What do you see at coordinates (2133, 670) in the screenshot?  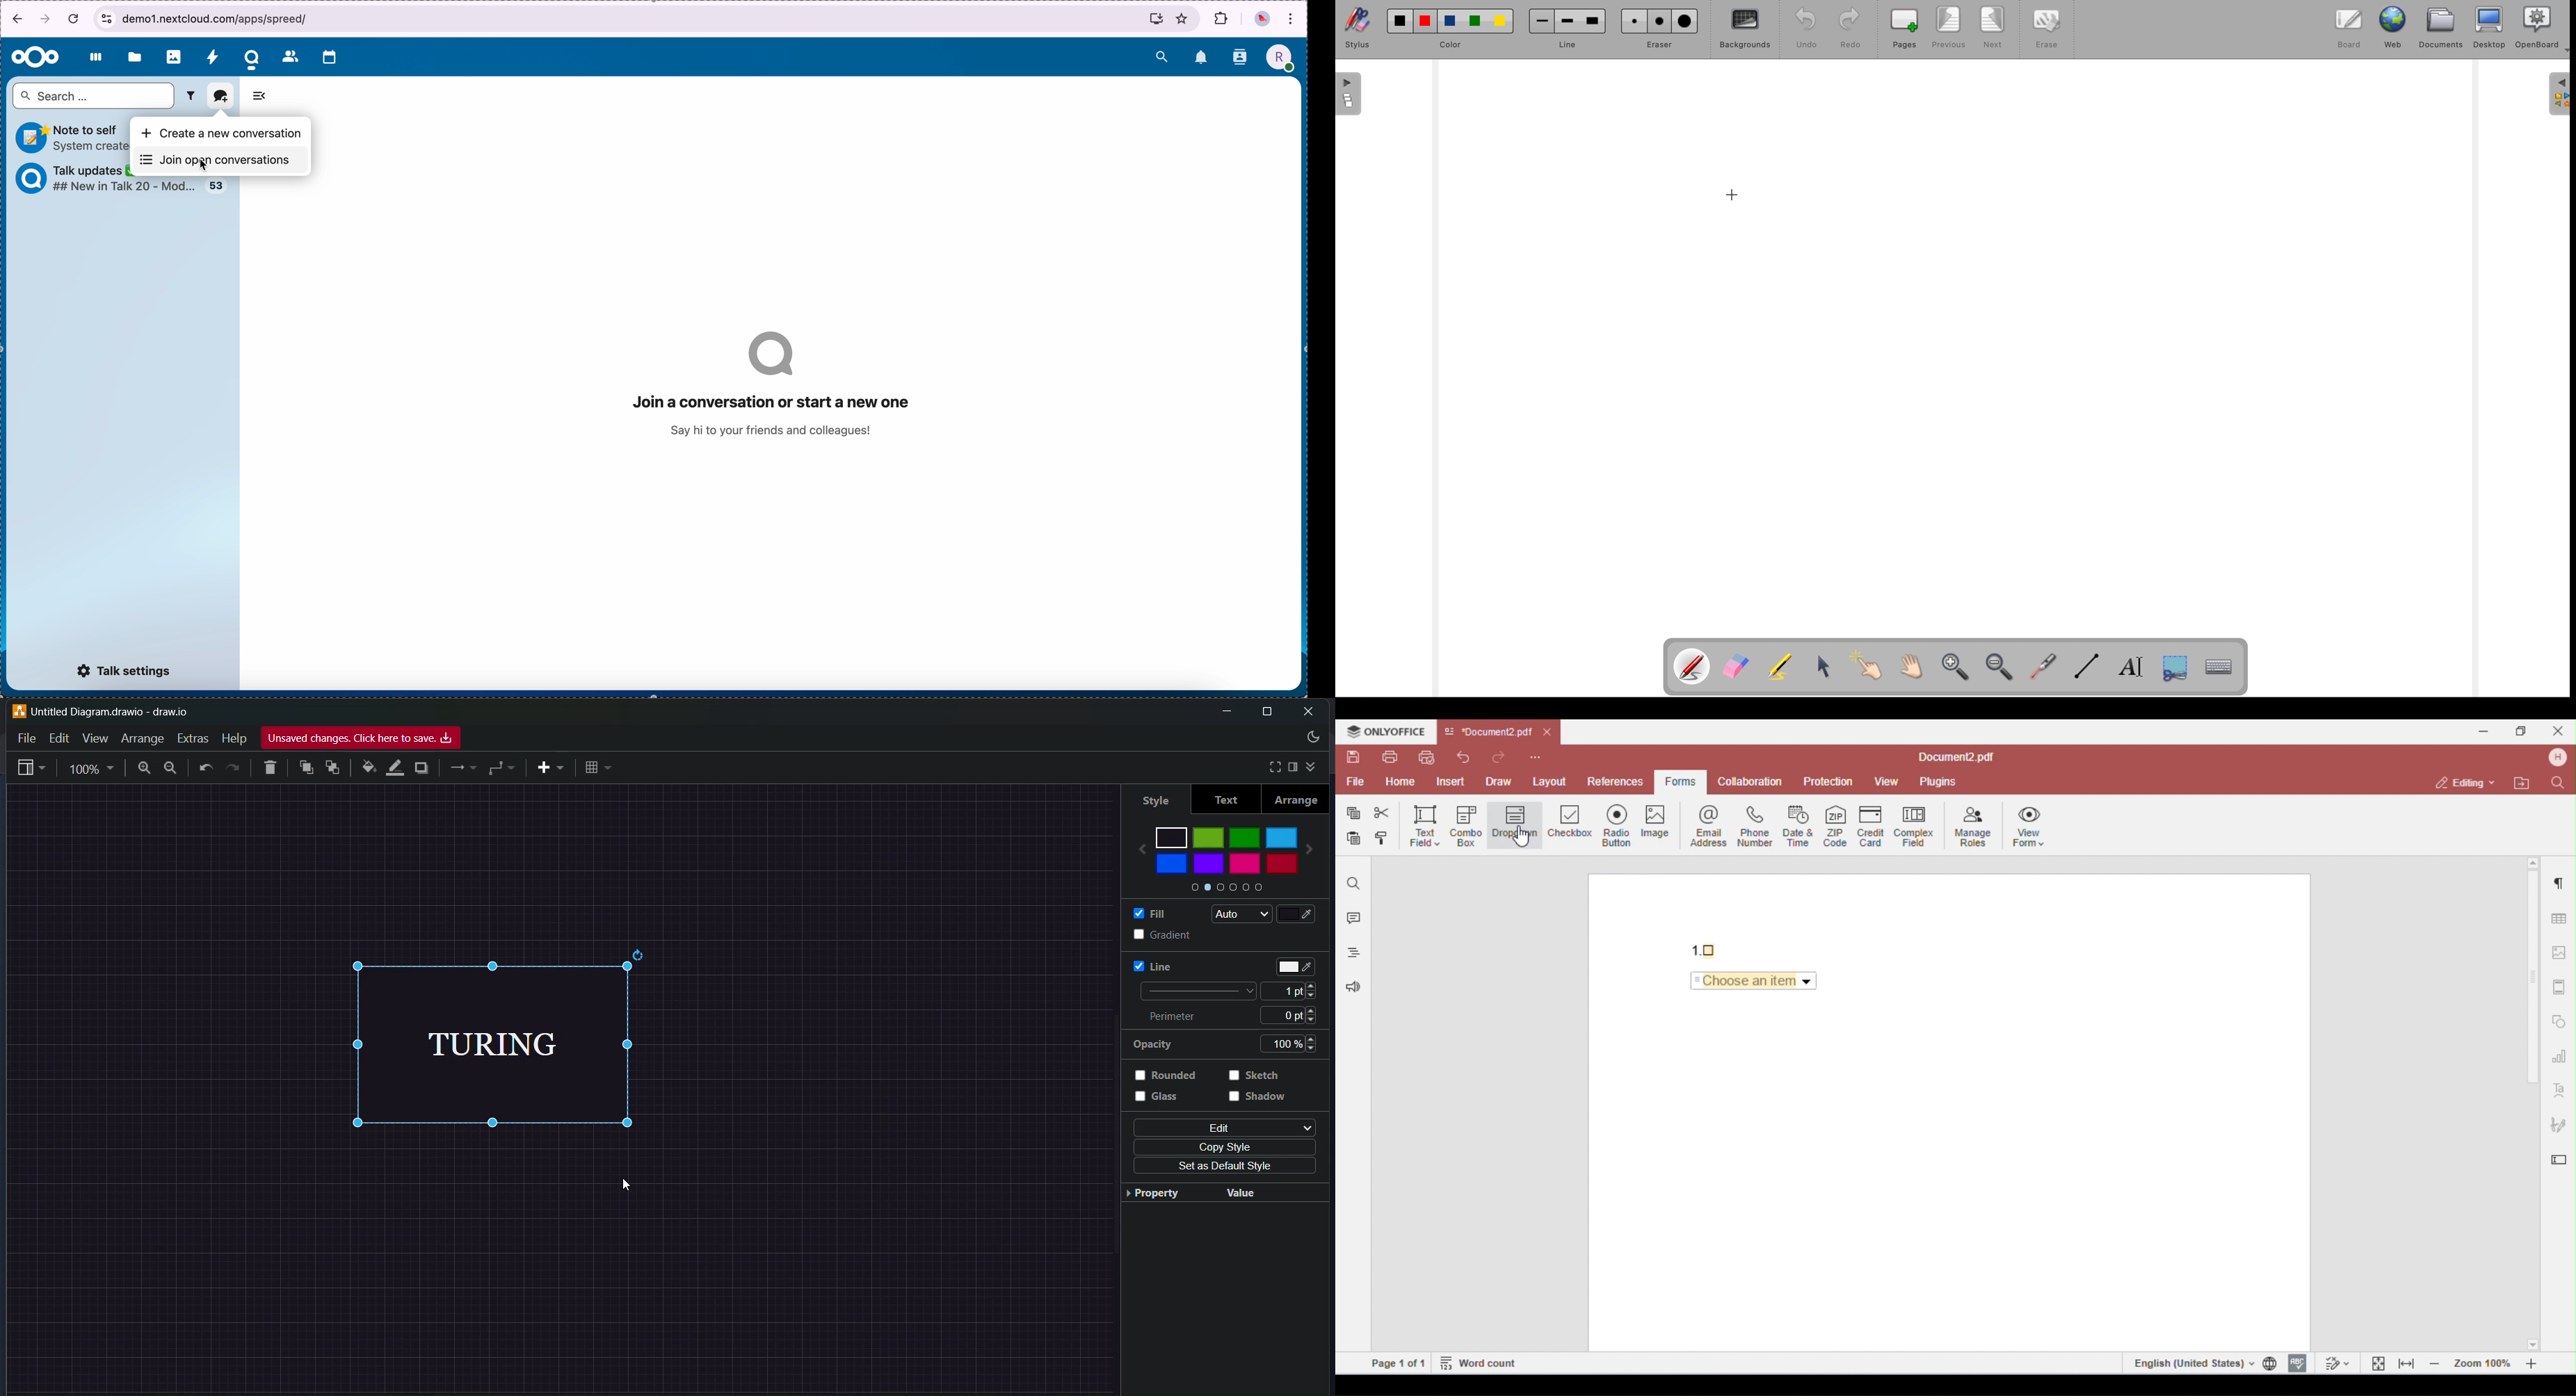 I see `write text` at bounding box center [2133, 670].